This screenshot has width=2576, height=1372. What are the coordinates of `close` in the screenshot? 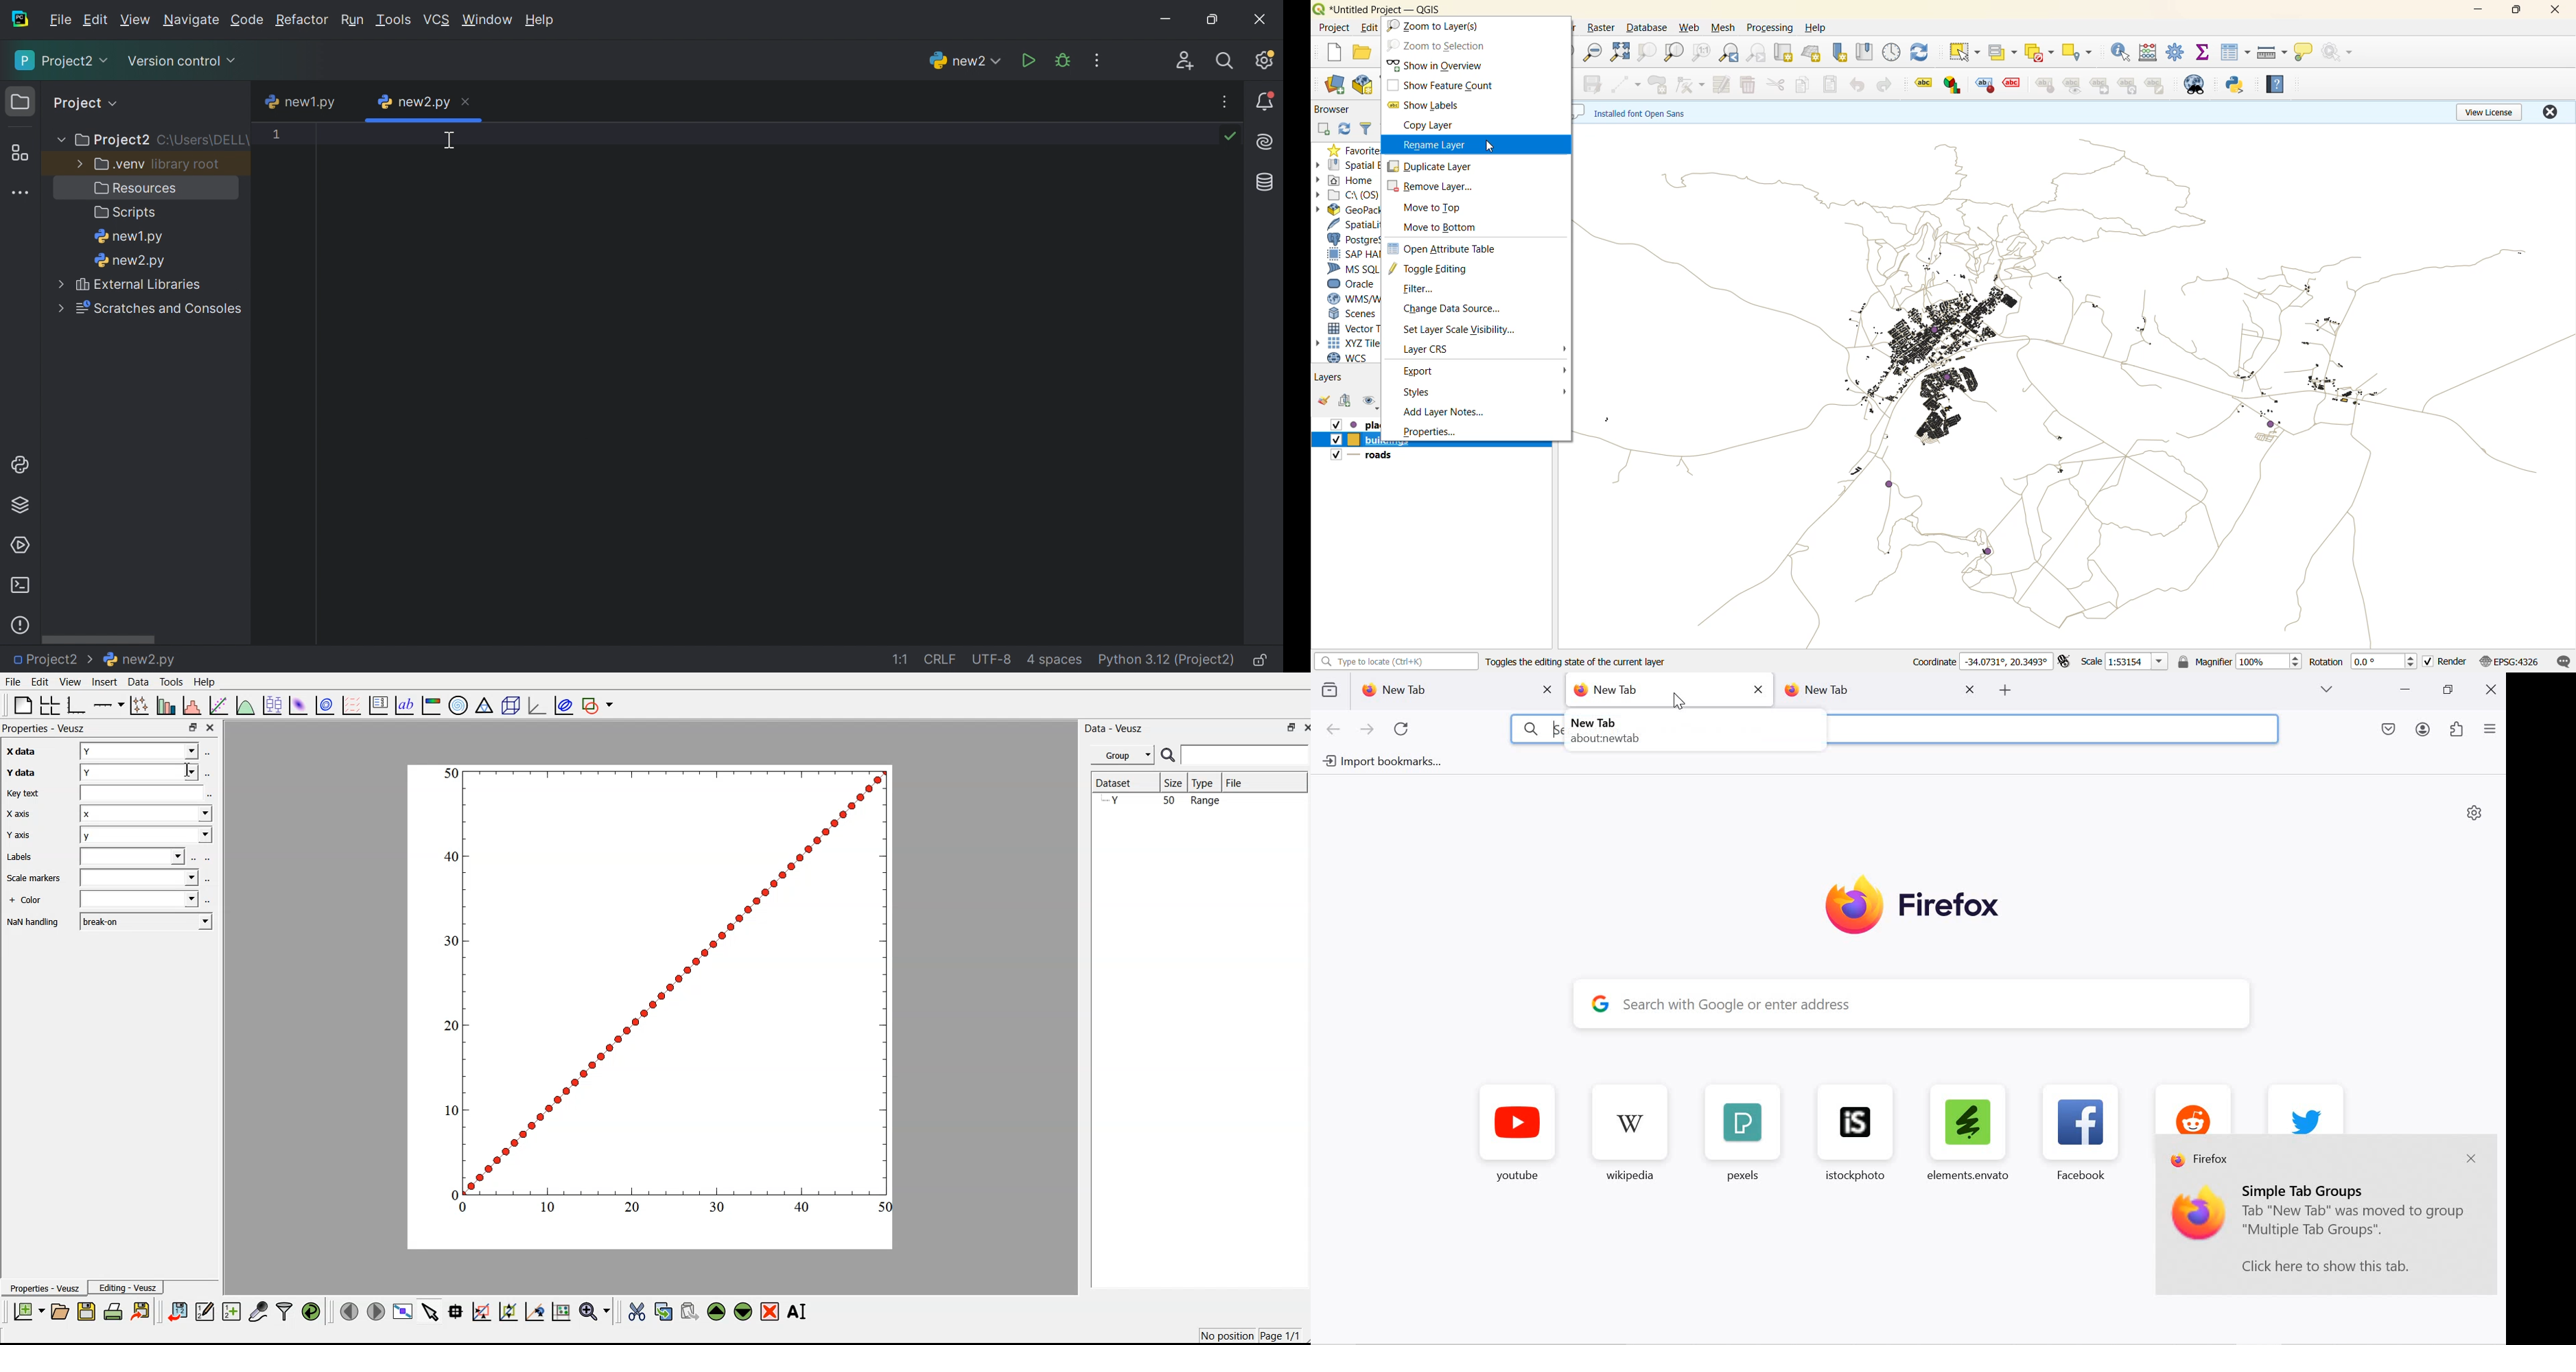 It's located at (211, 726).